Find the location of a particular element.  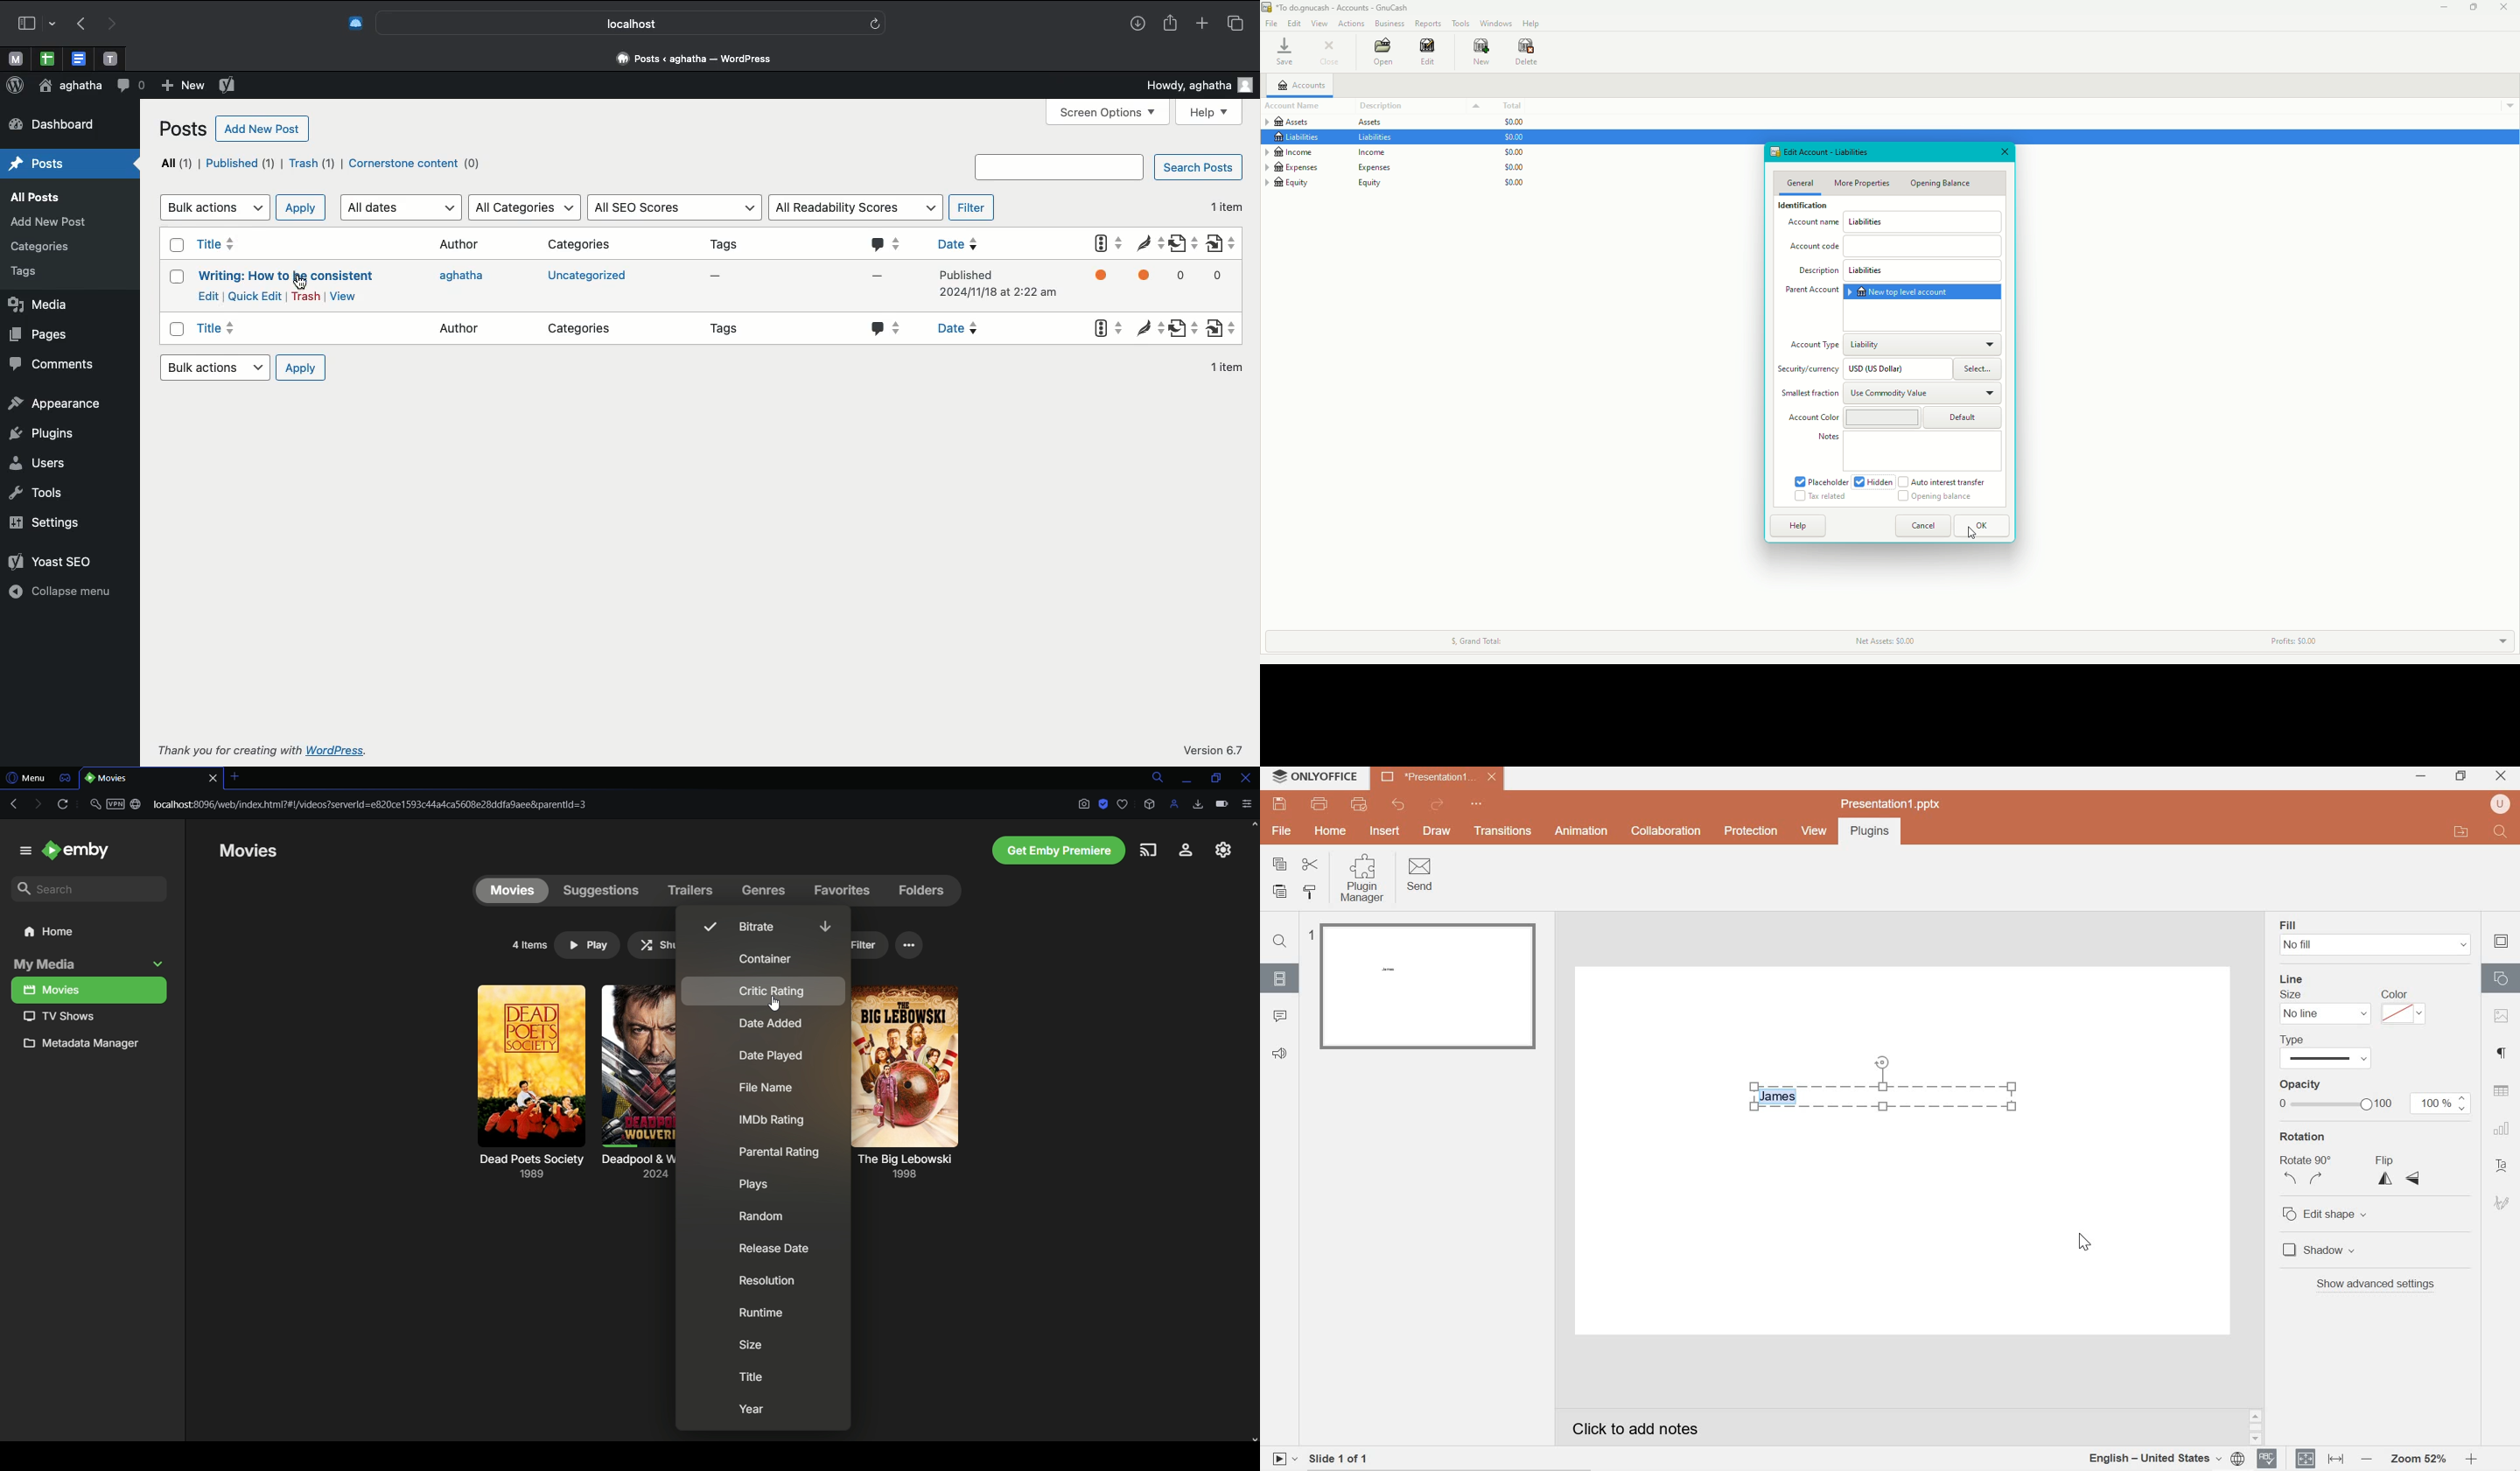

slides is located at coordinates (1280, 979).